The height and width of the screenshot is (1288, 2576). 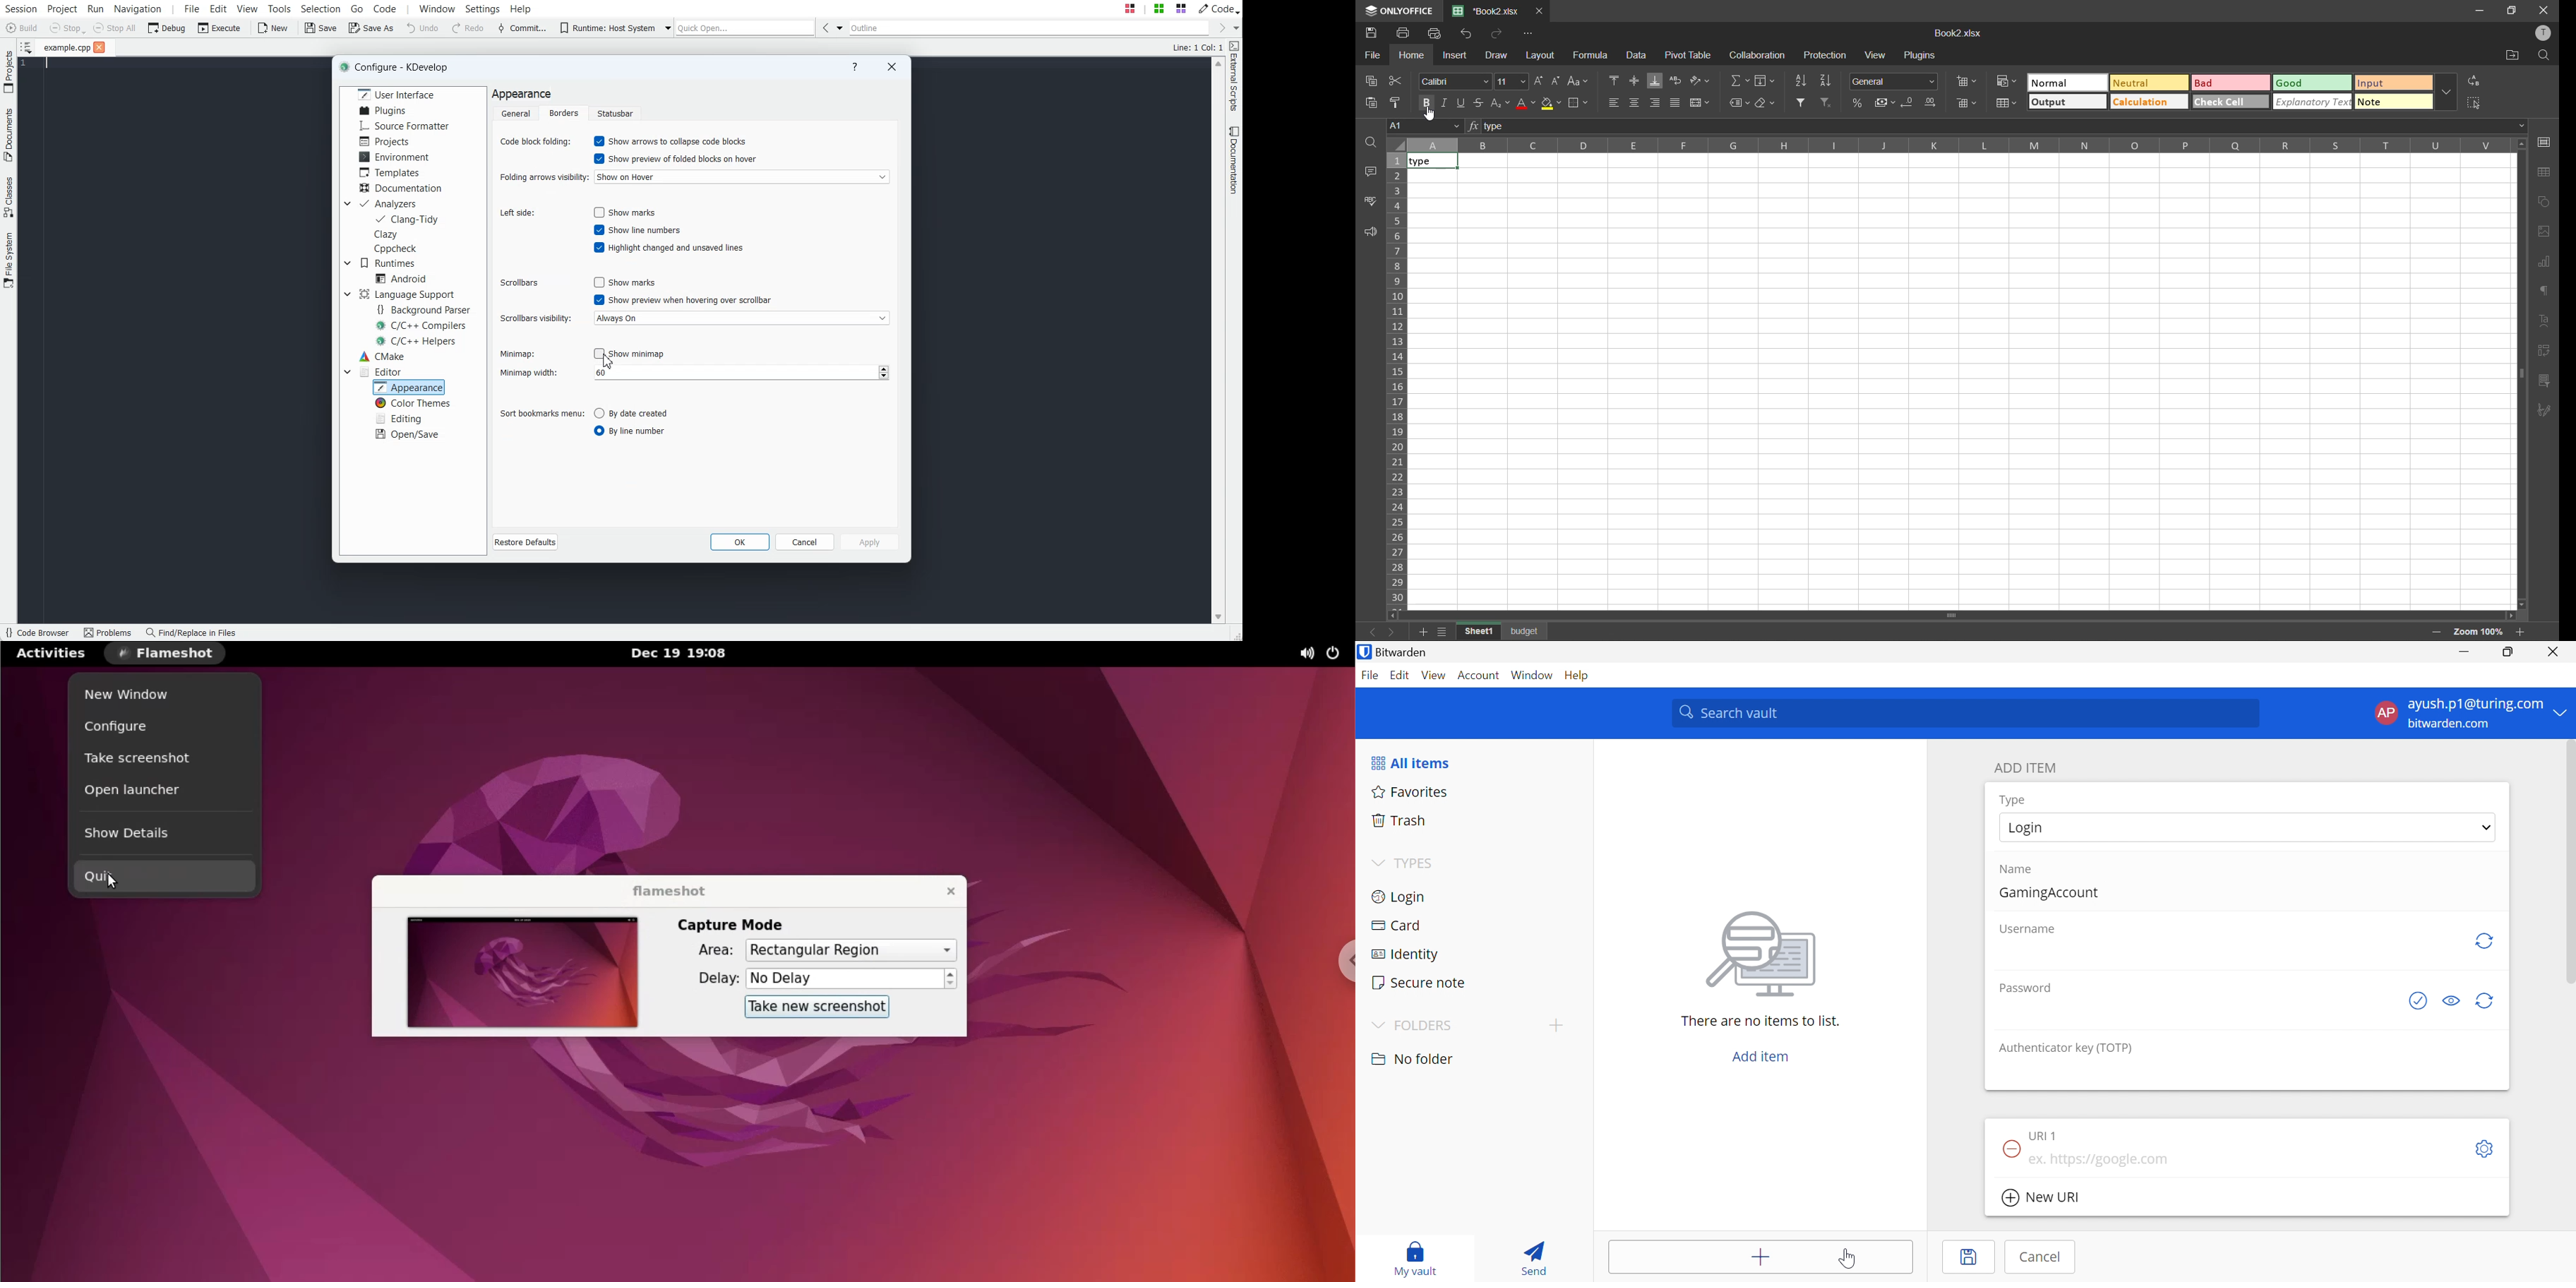 What do you see at coordinates (1580, 82) in the screenshot?
I see `change case` at bounding box center [1580, 82].